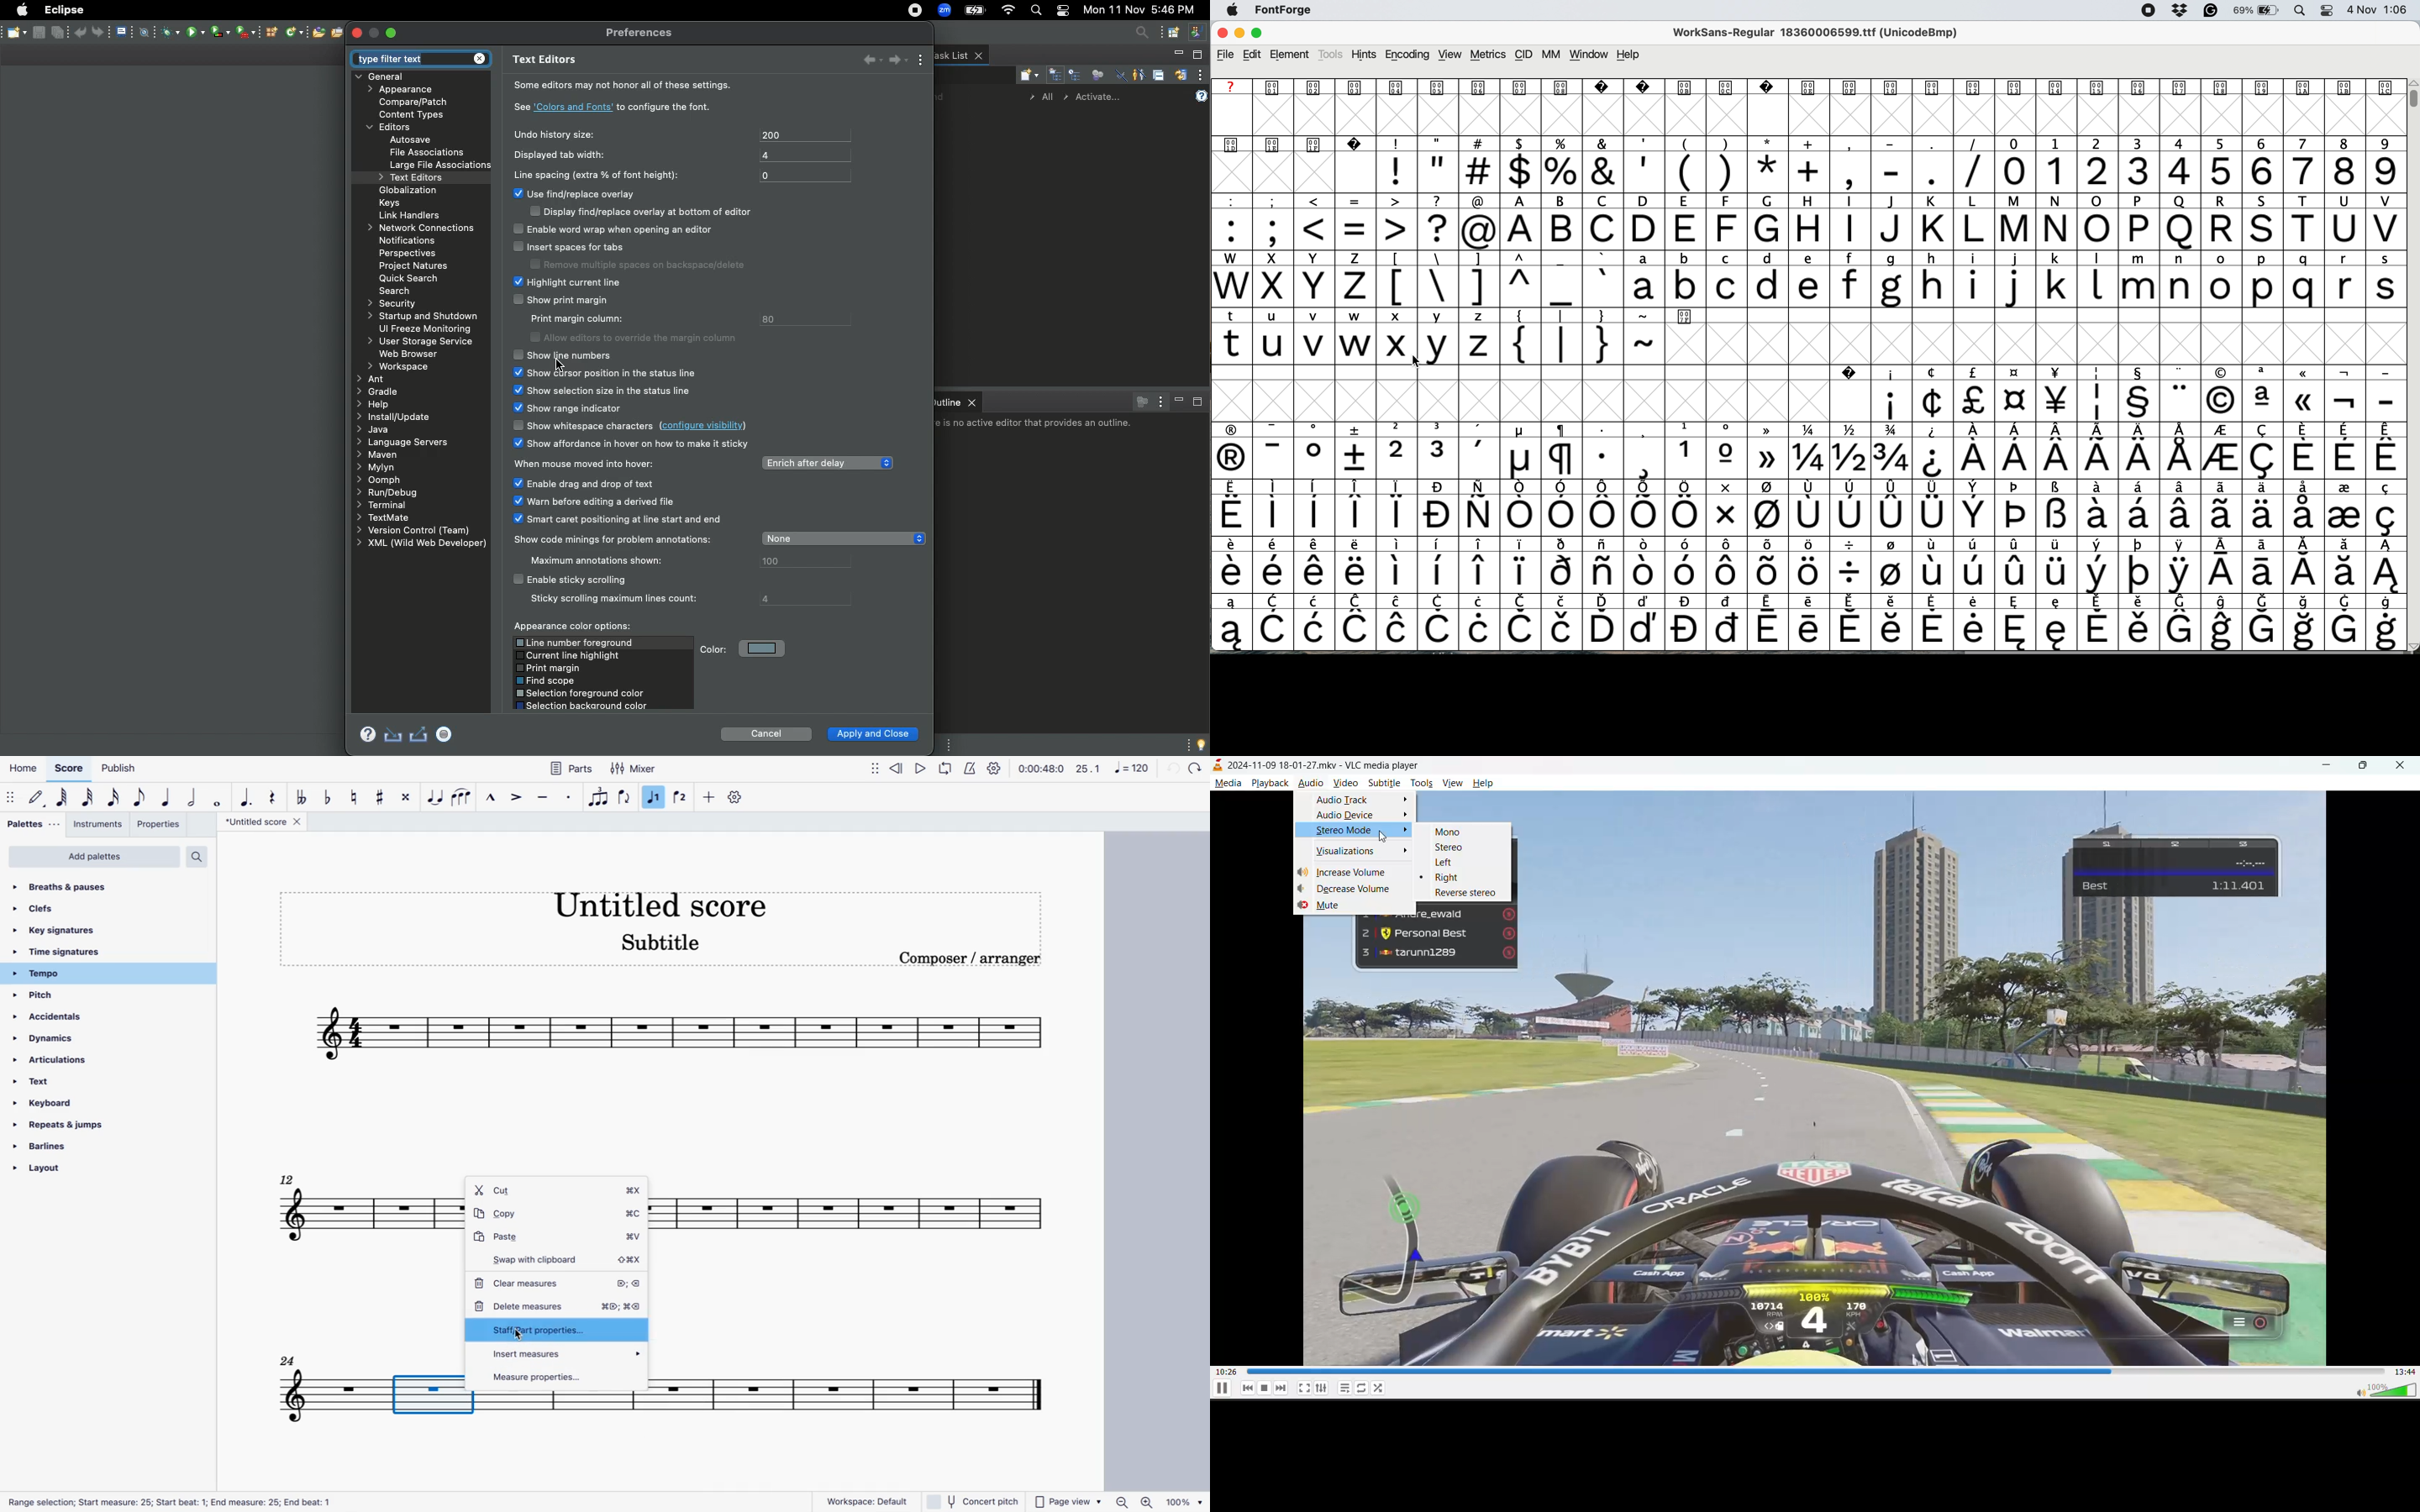  I want to click on data cells, so click(2053, 315).